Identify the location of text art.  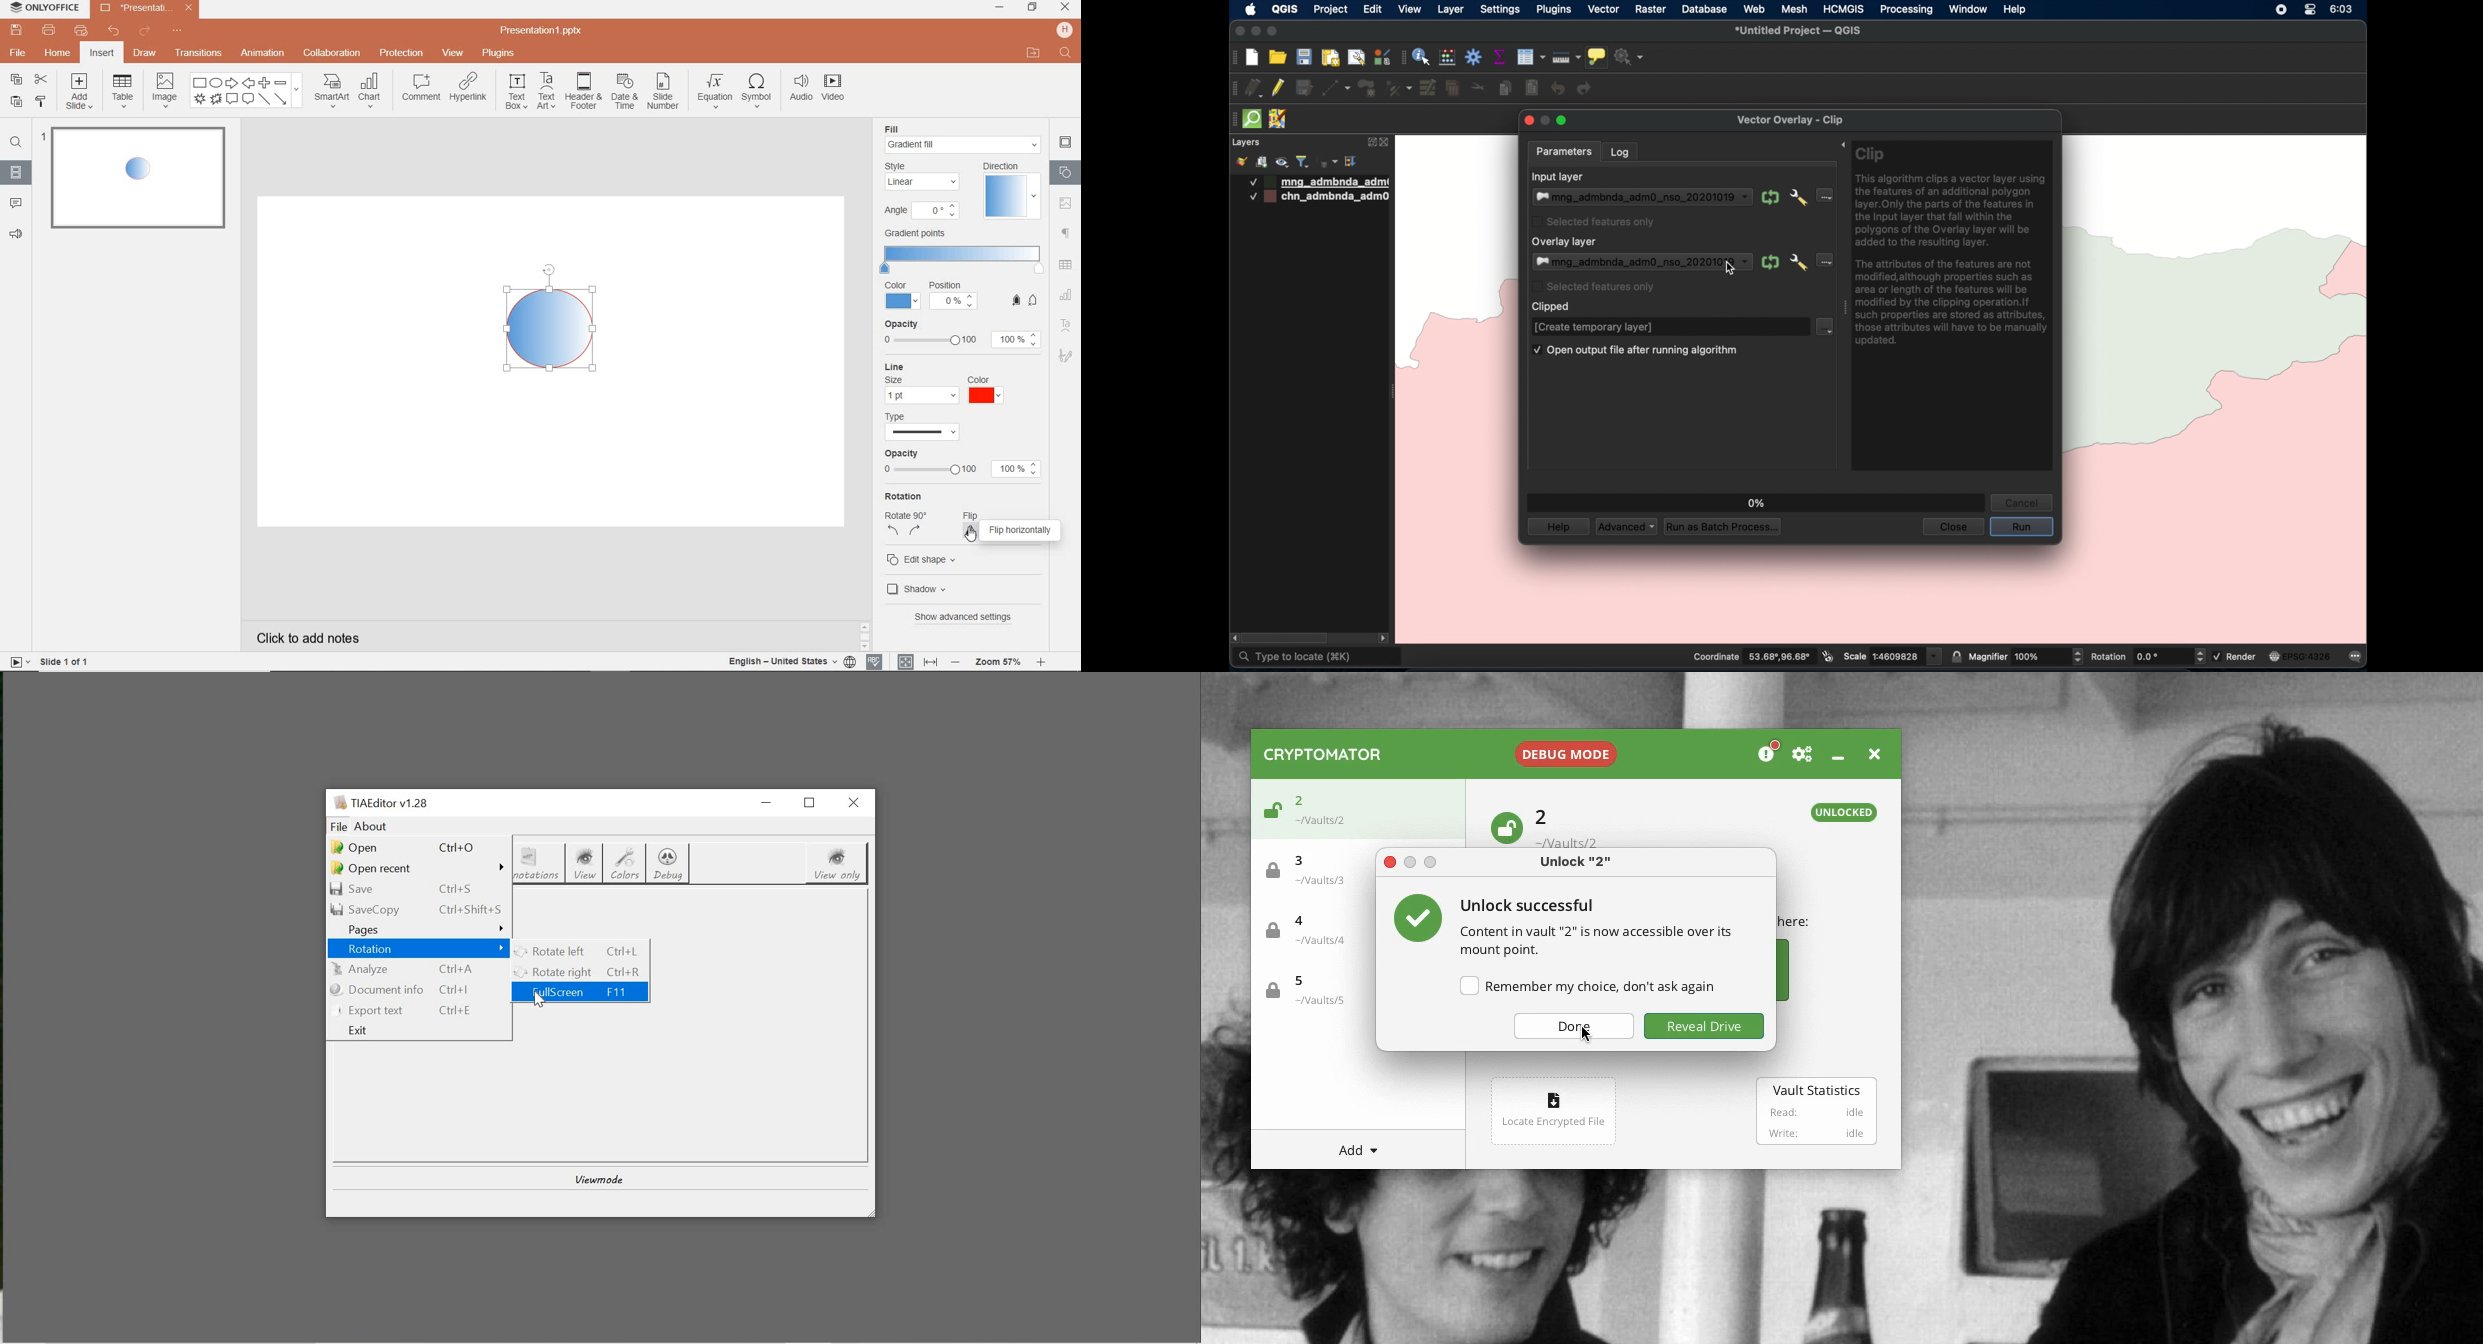
(548, 91).